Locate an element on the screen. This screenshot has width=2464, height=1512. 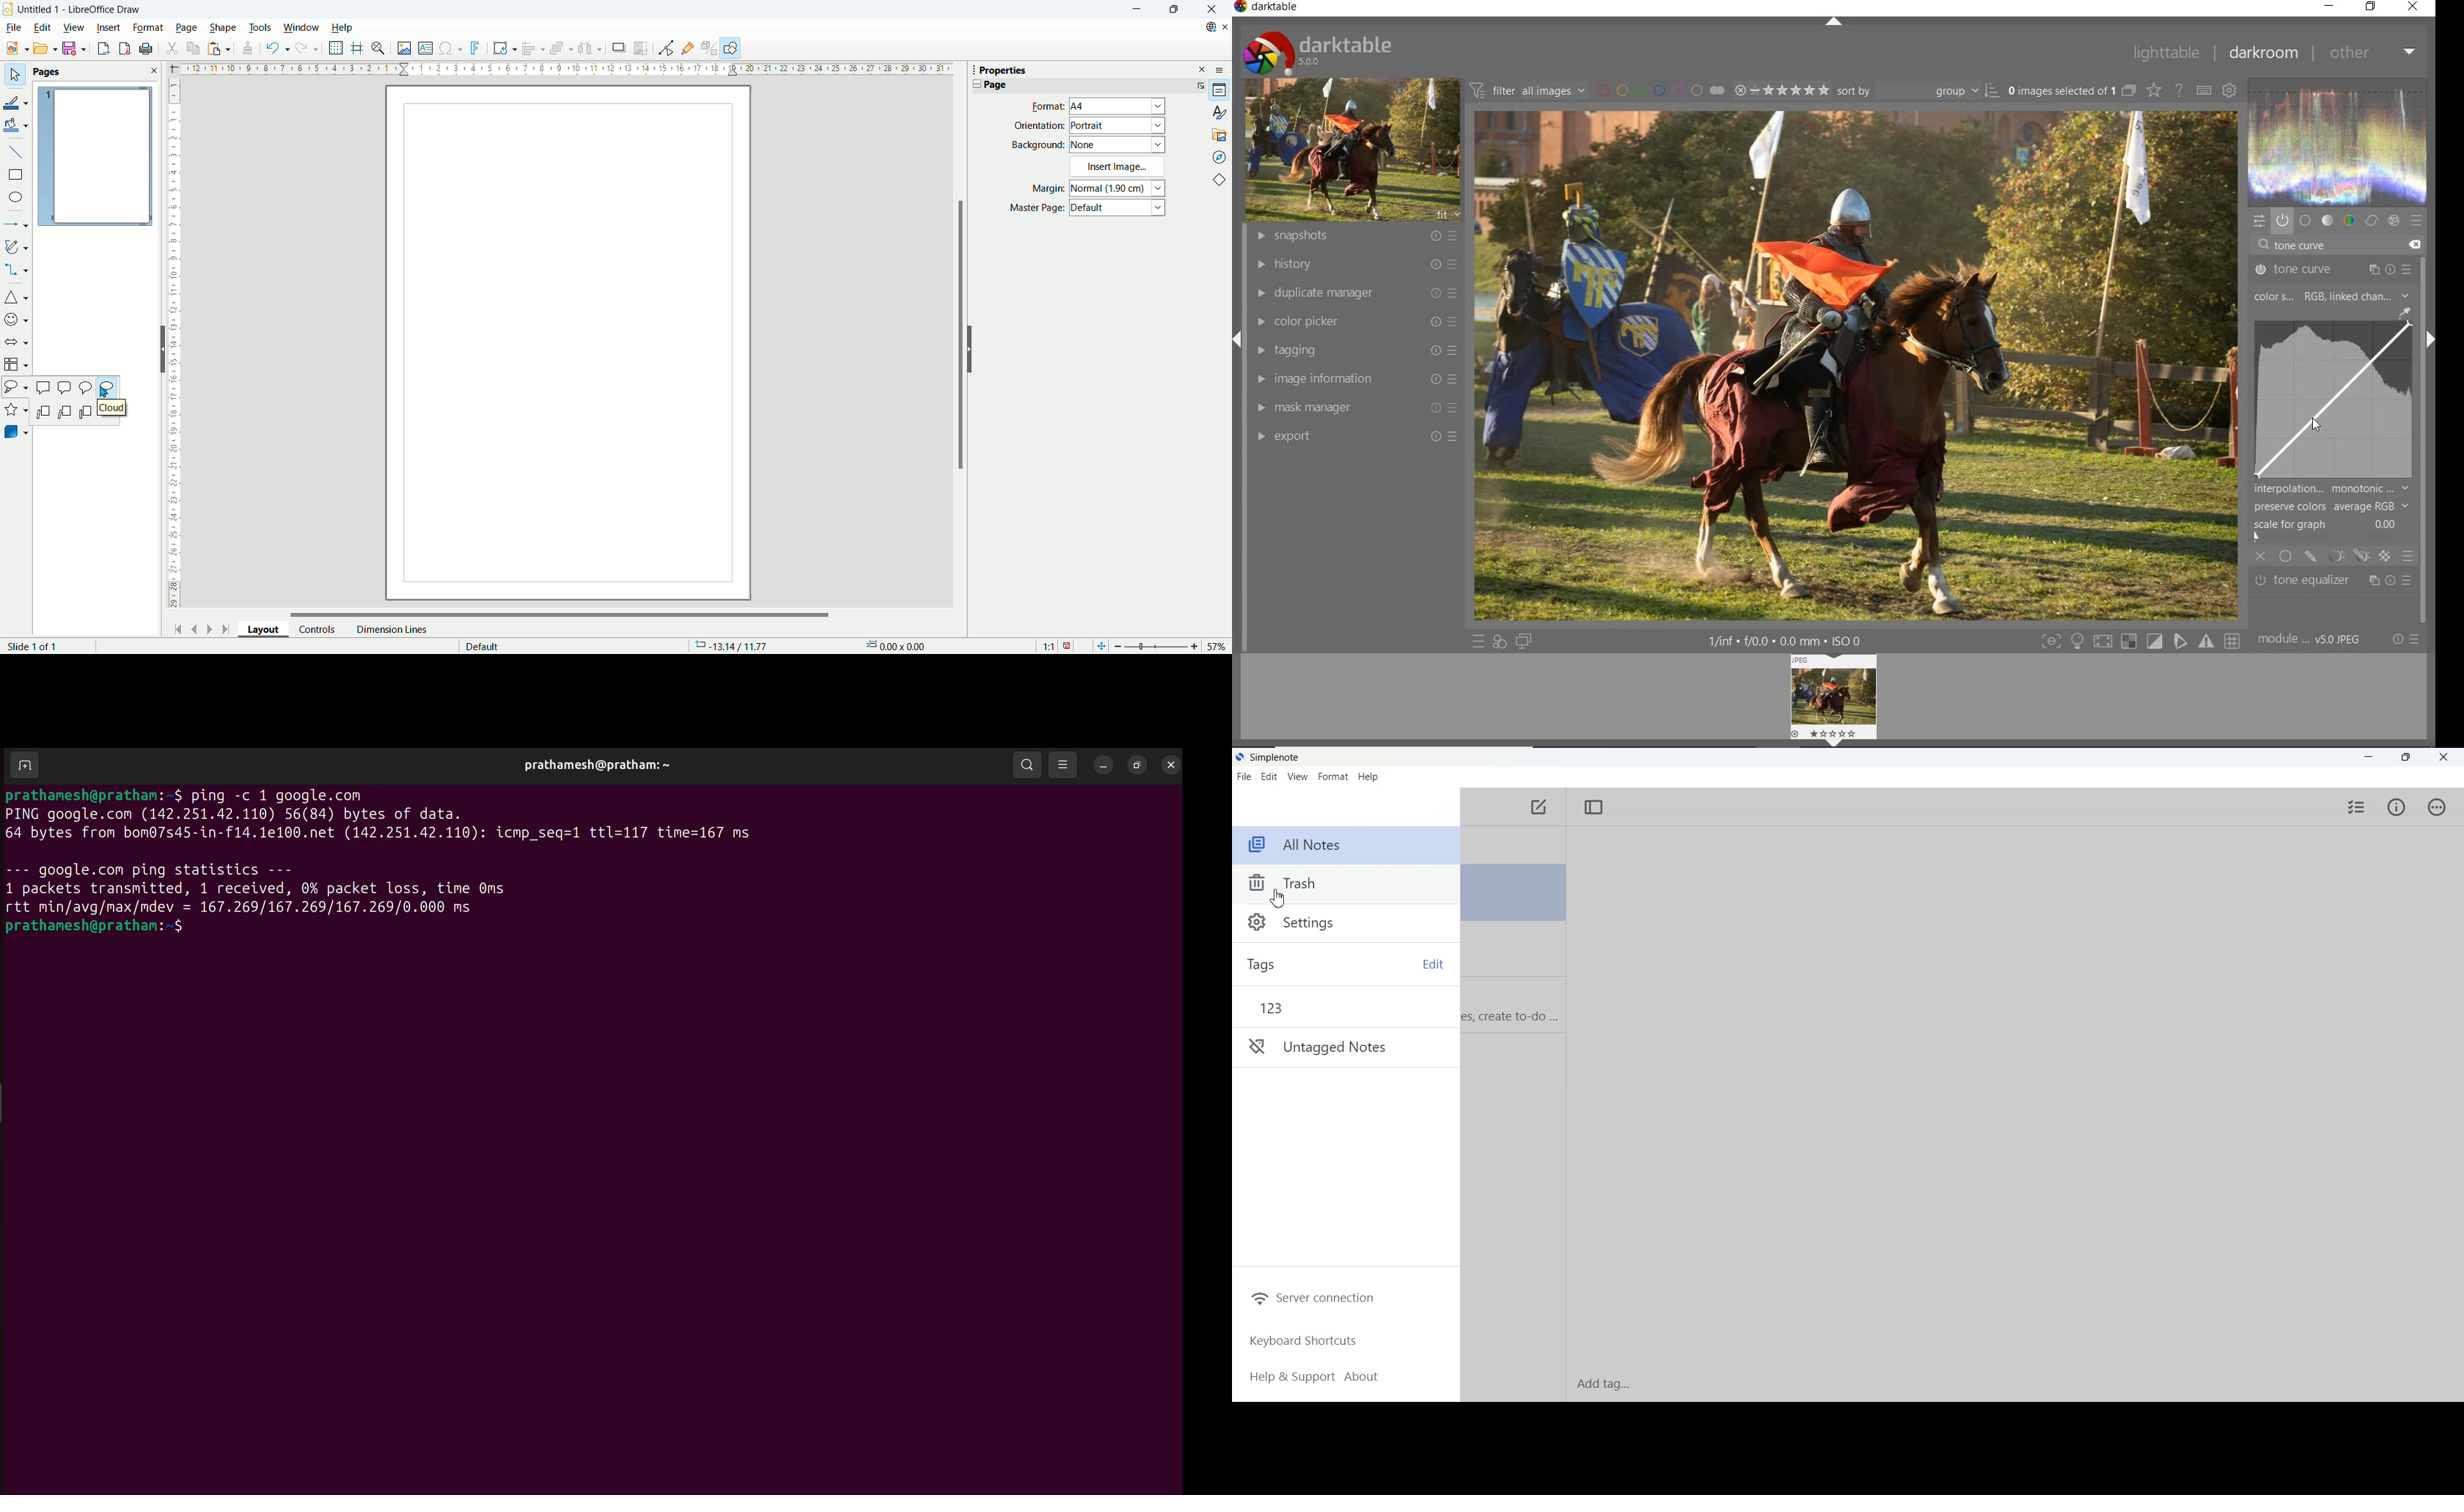
Maximize is located at coordinates (2407, 757).